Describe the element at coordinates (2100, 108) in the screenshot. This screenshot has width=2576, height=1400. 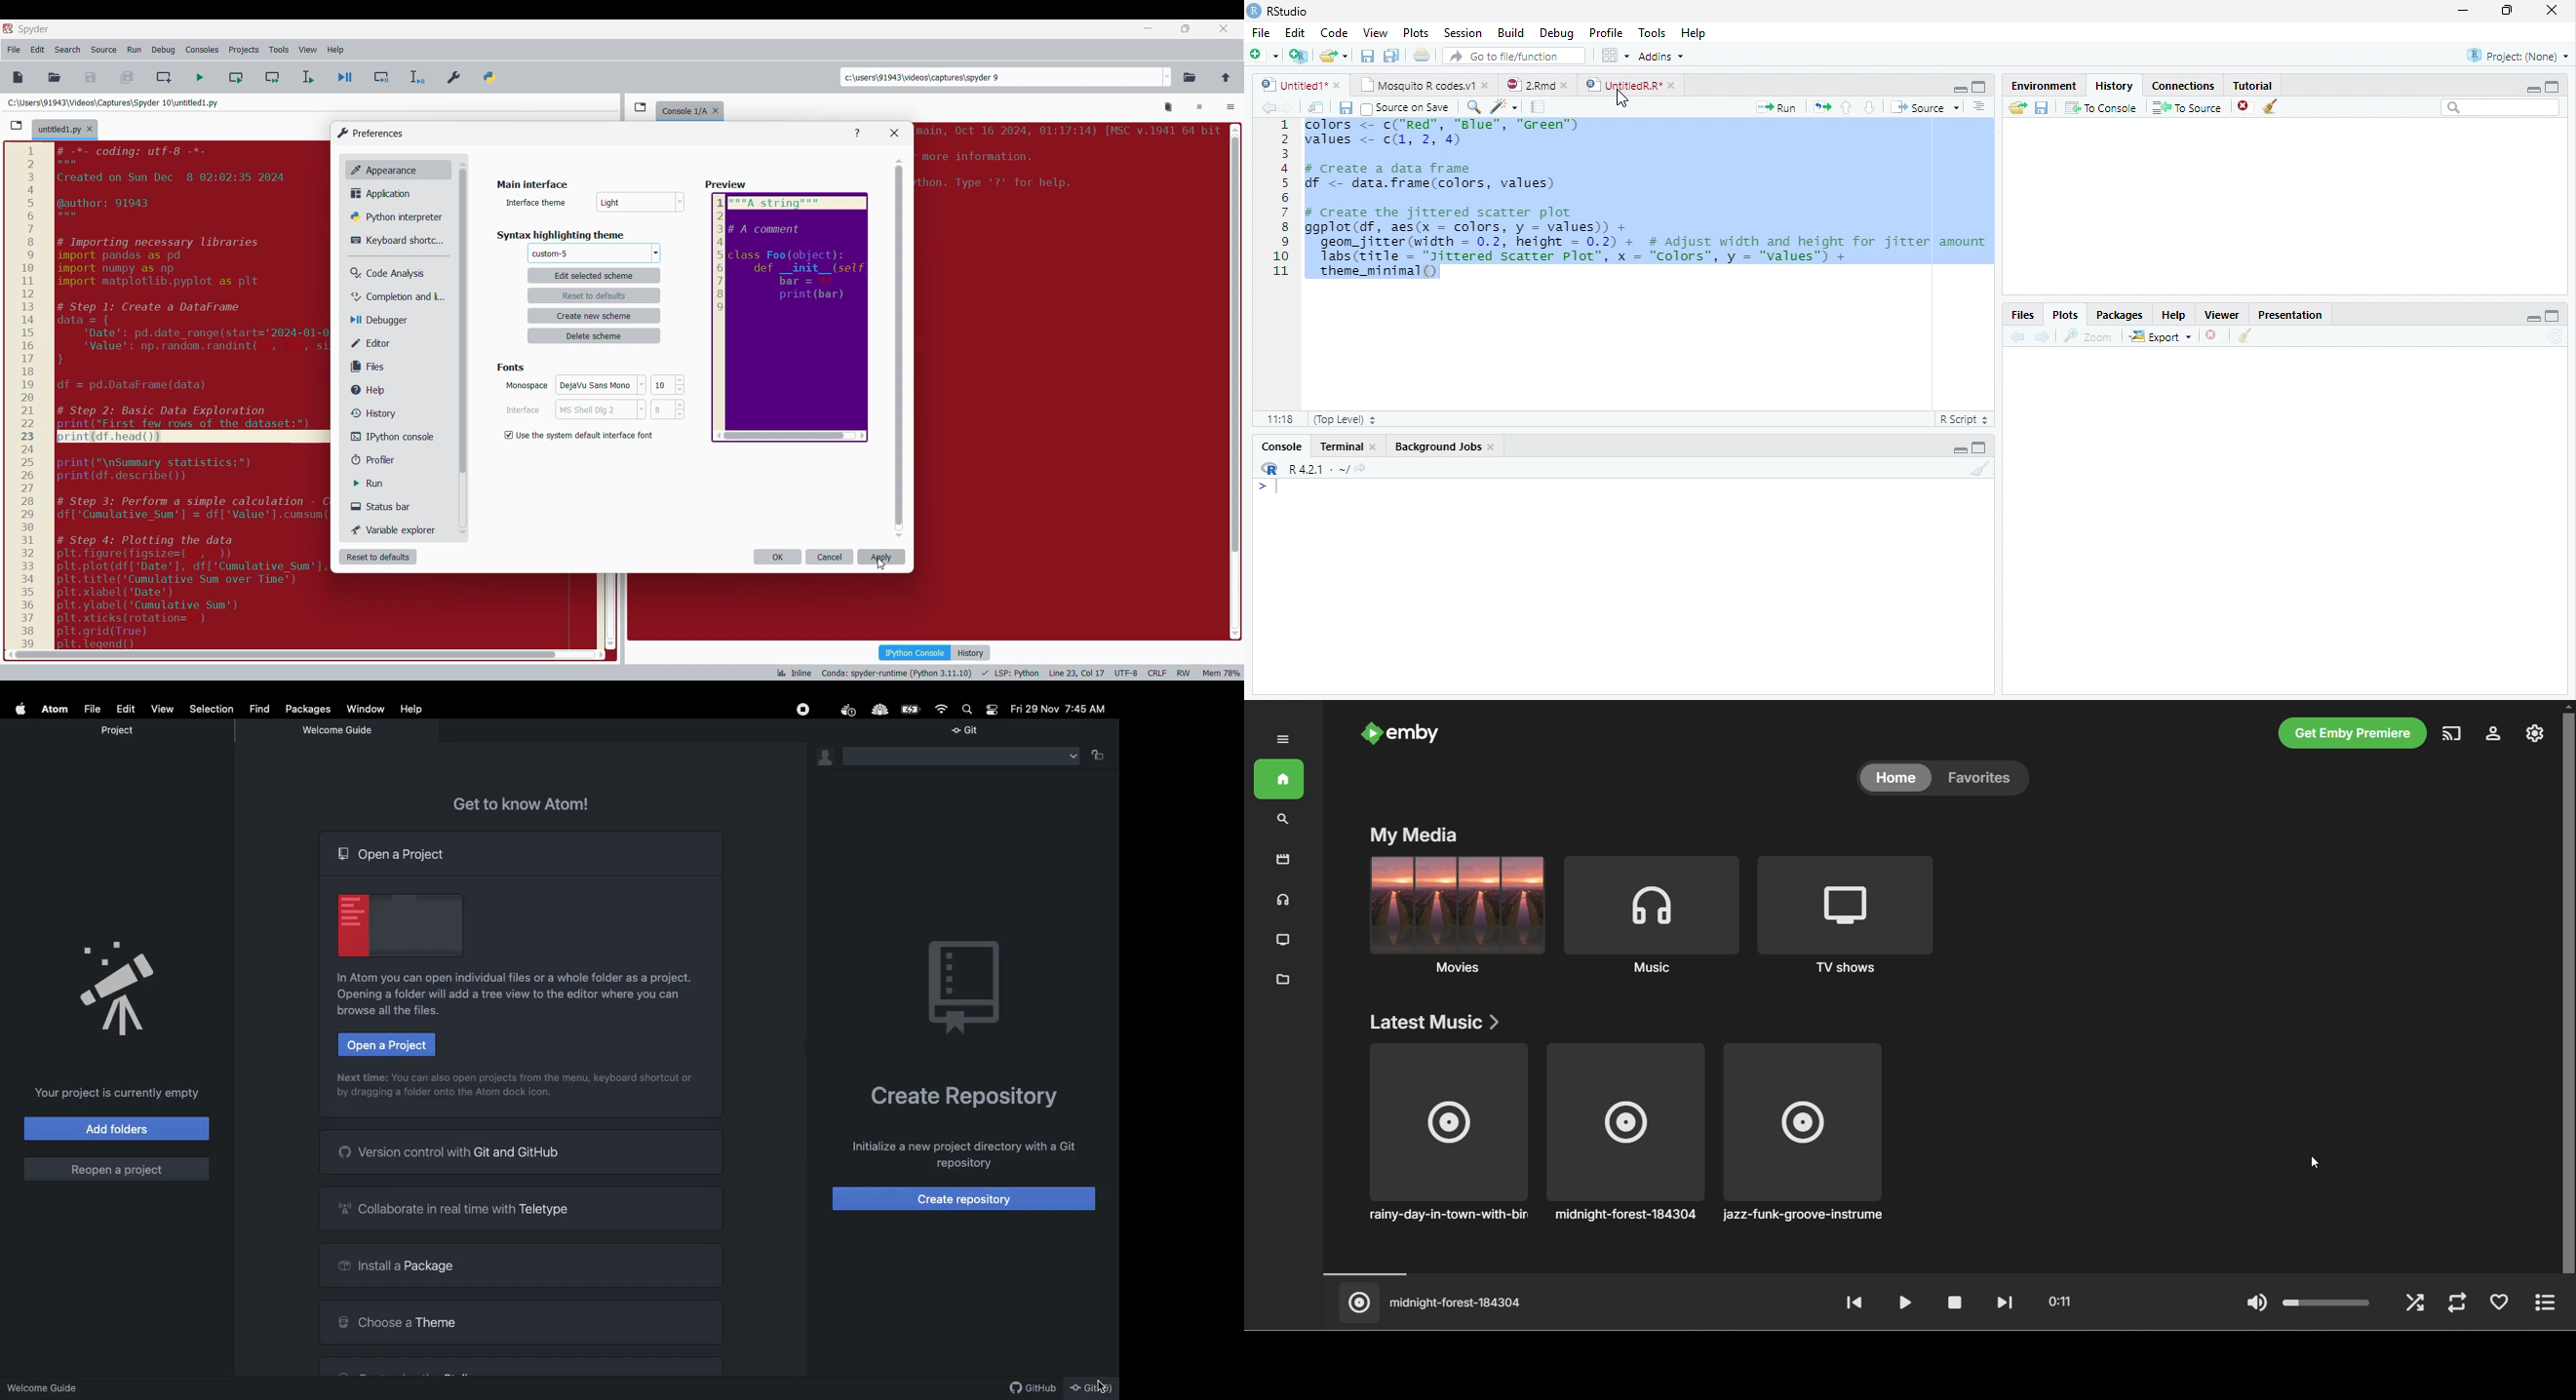
I see `To Console` at that location.